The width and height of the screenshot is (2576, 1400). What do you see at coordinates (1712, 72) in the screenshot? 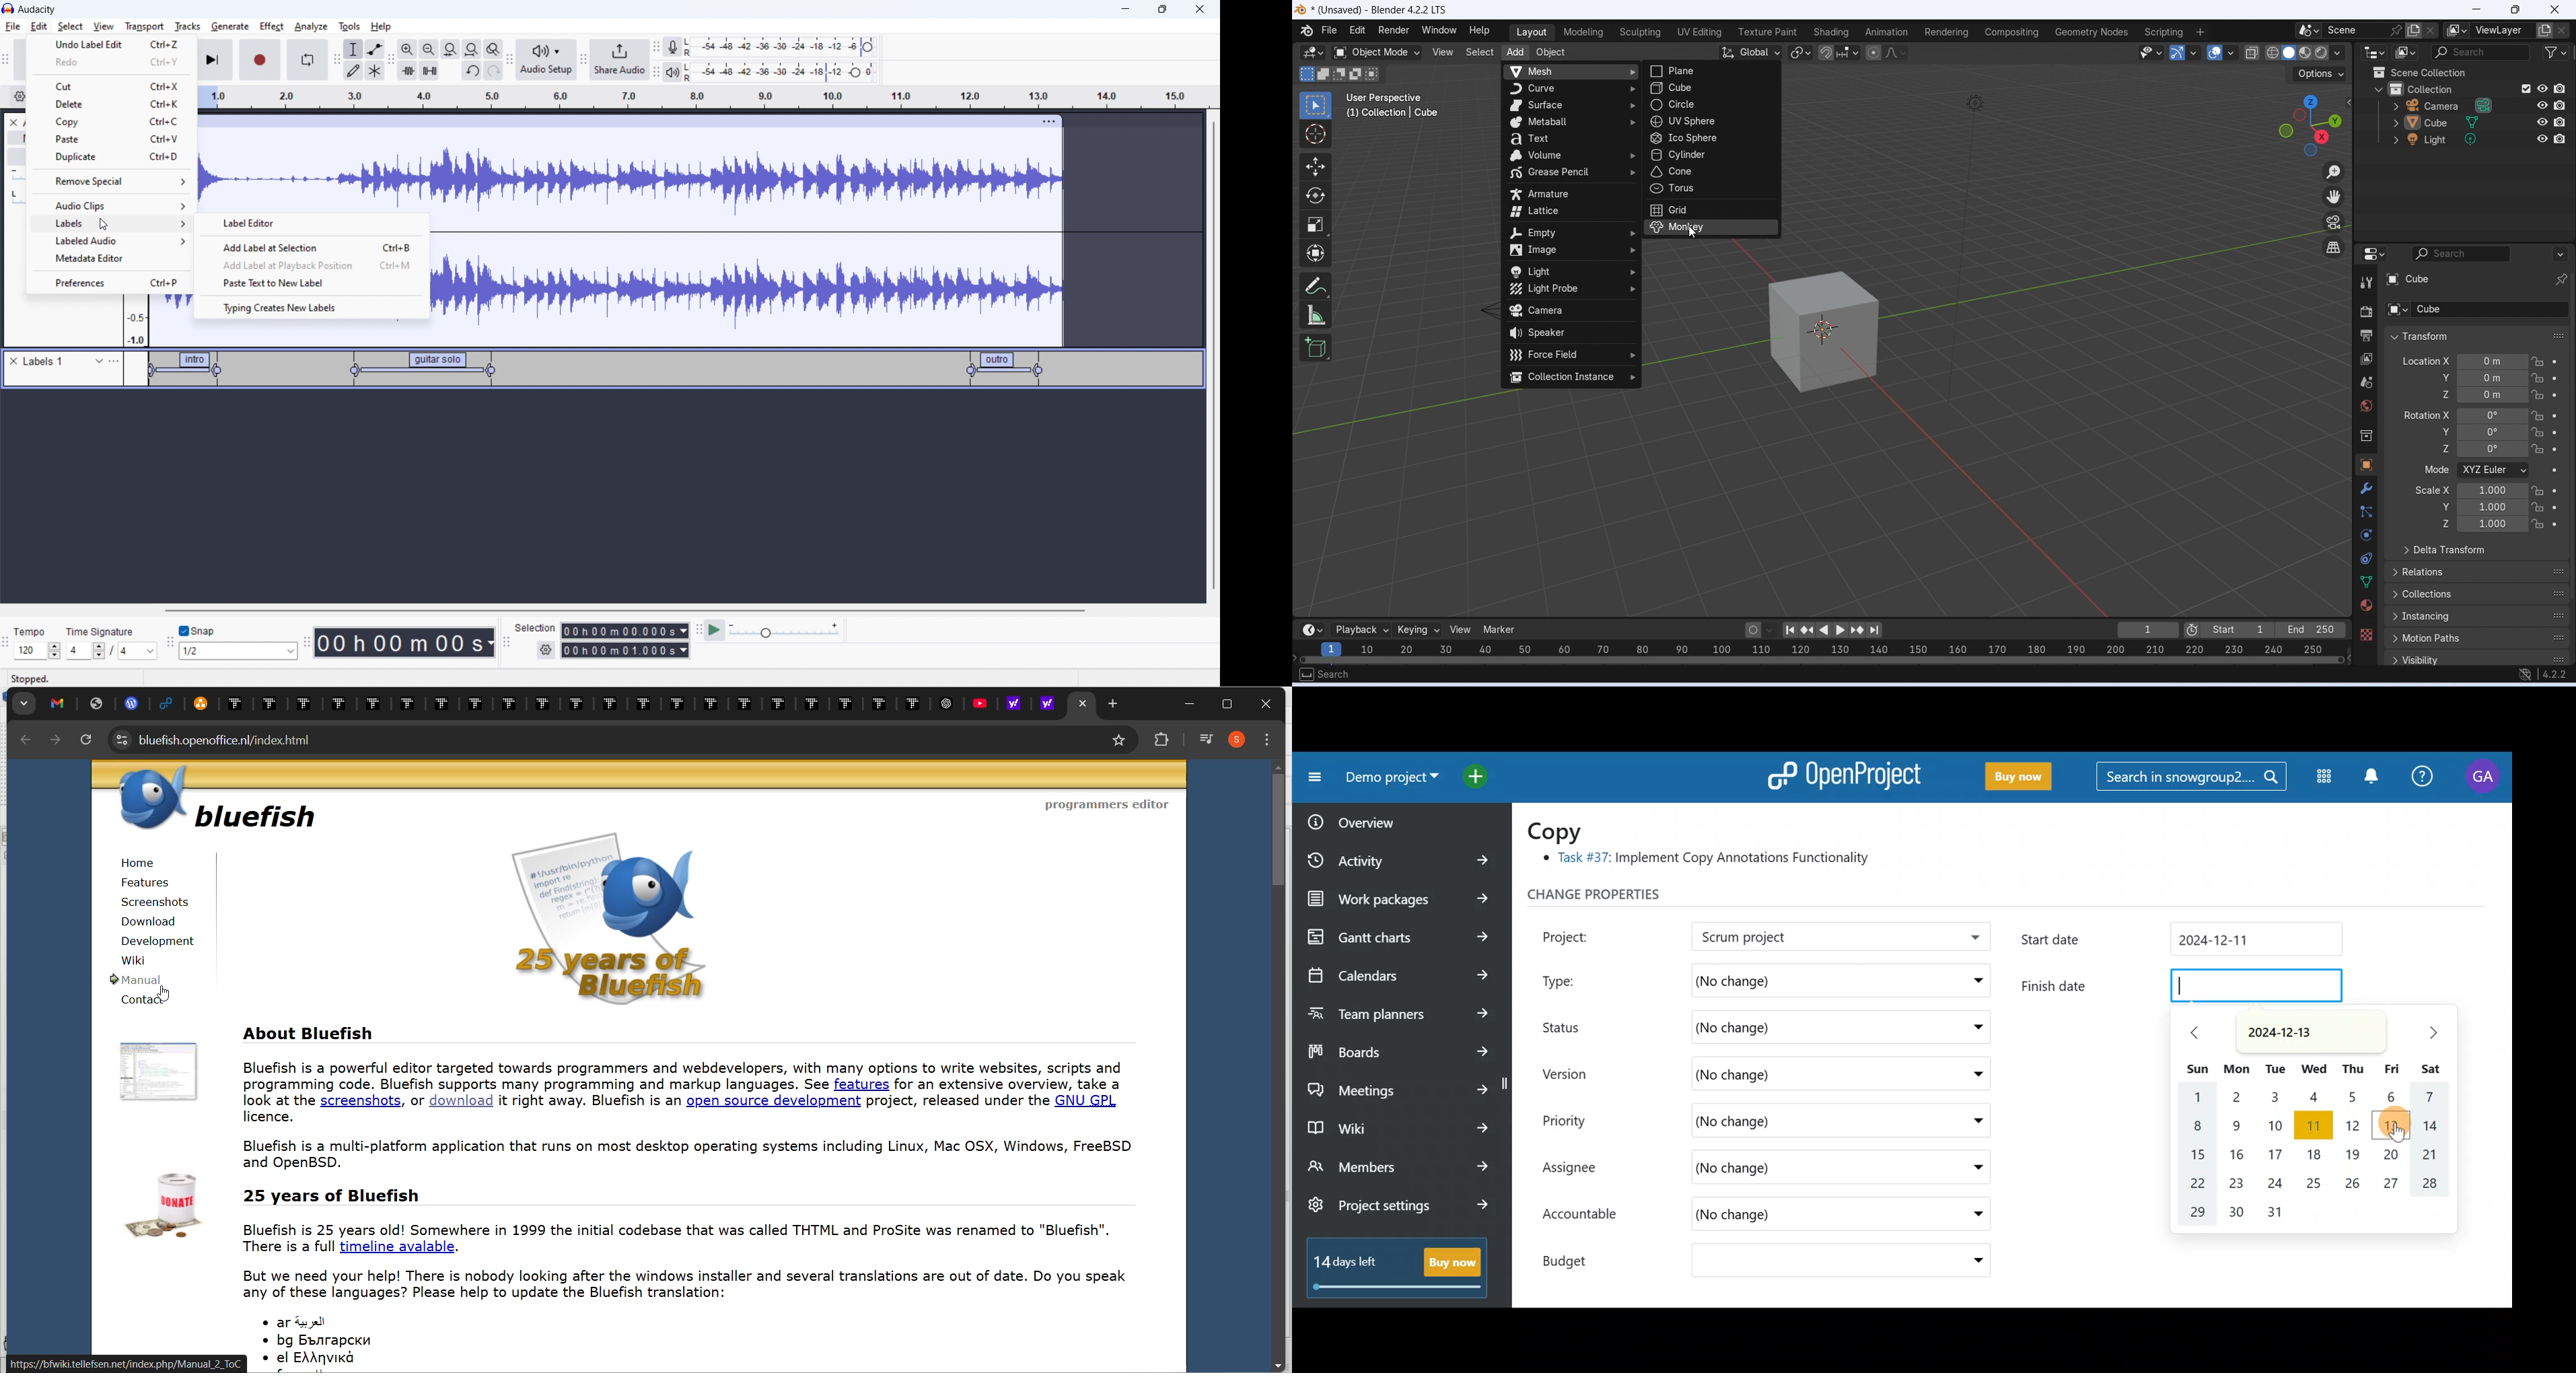
I see `plane` at bounding box center [1712, 72].